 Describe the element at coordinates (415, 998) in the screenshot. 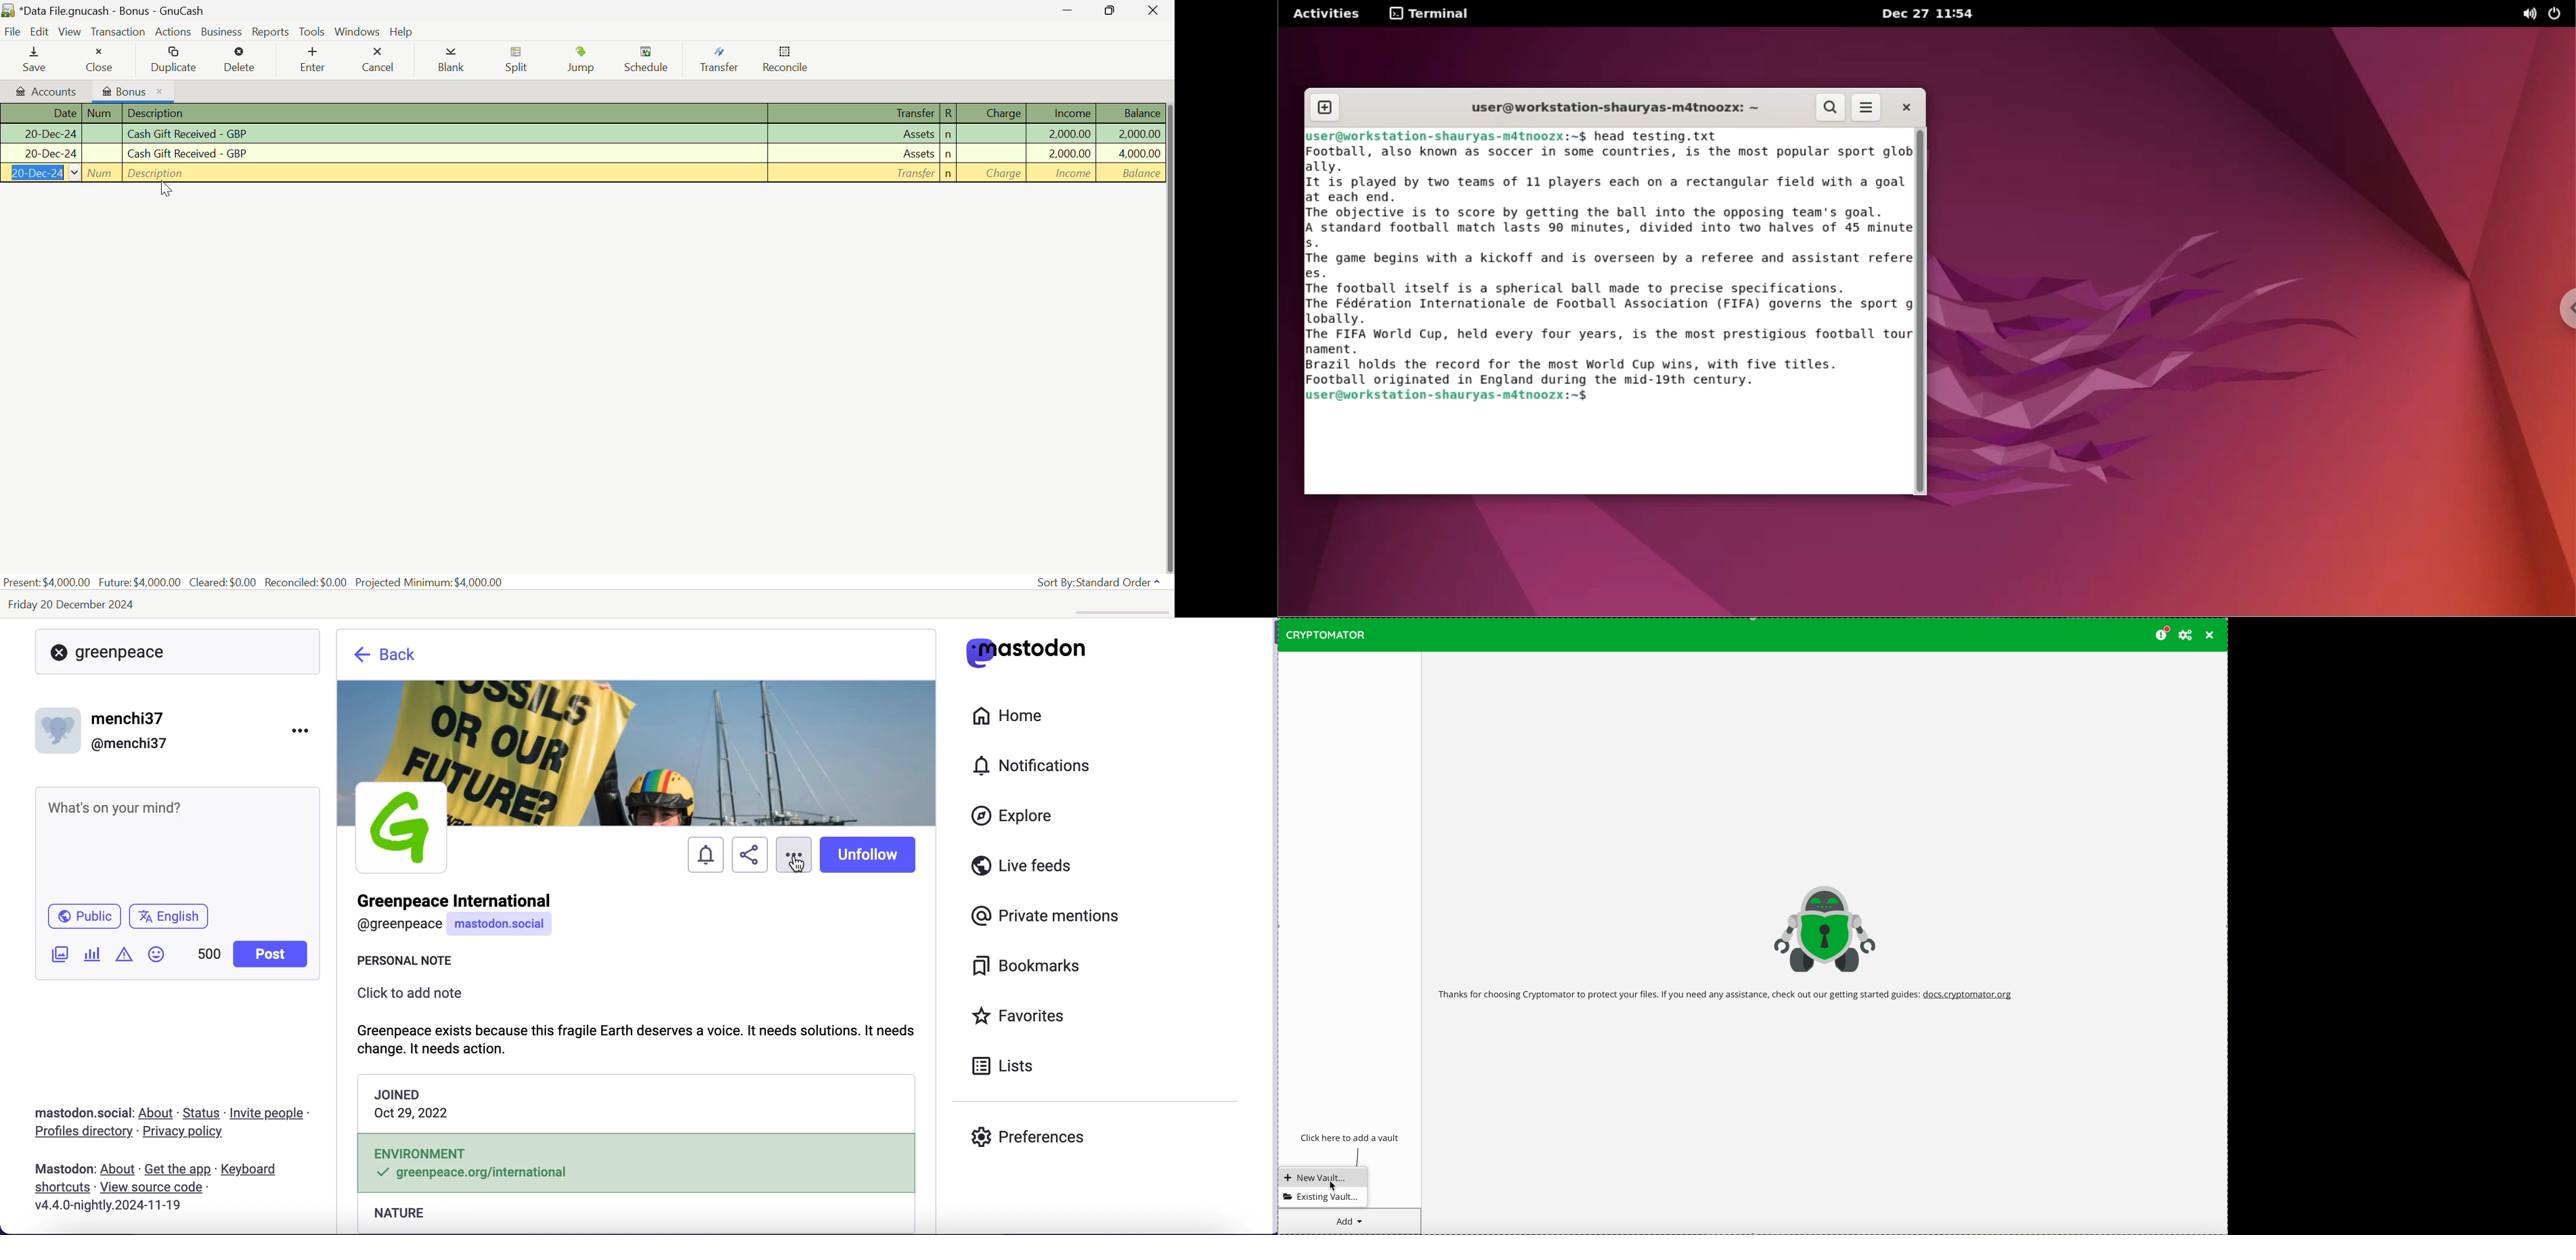

I see `click to add note` at that location.